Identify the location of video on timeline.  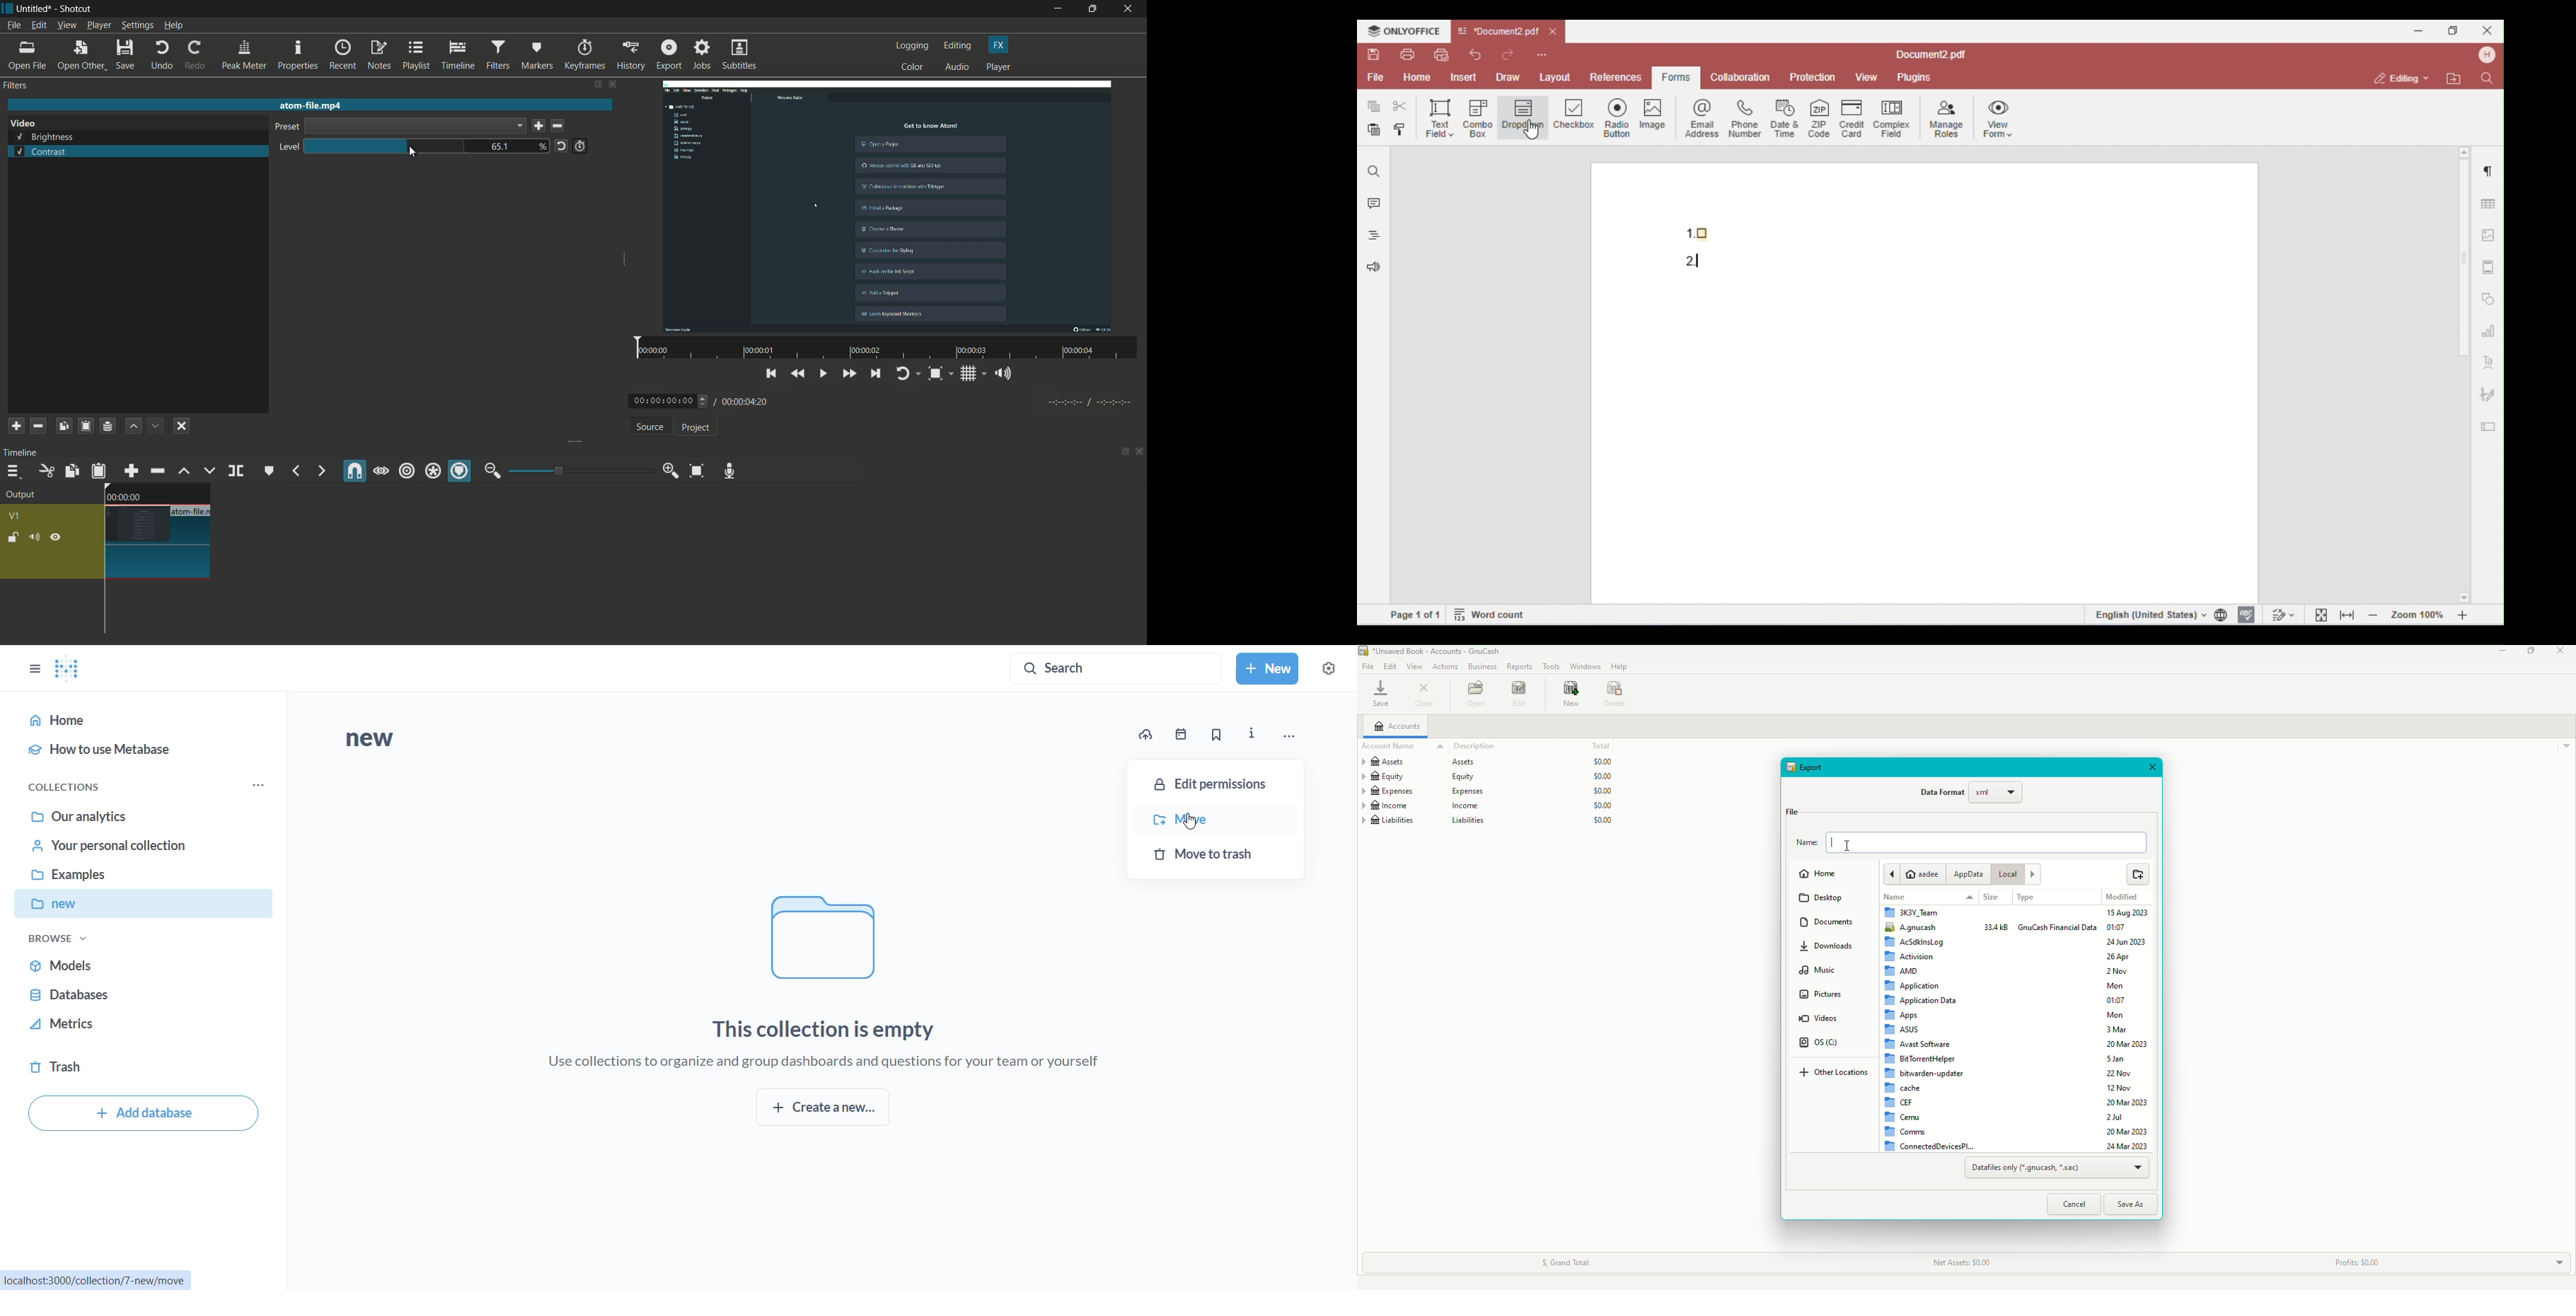
(156, 531).